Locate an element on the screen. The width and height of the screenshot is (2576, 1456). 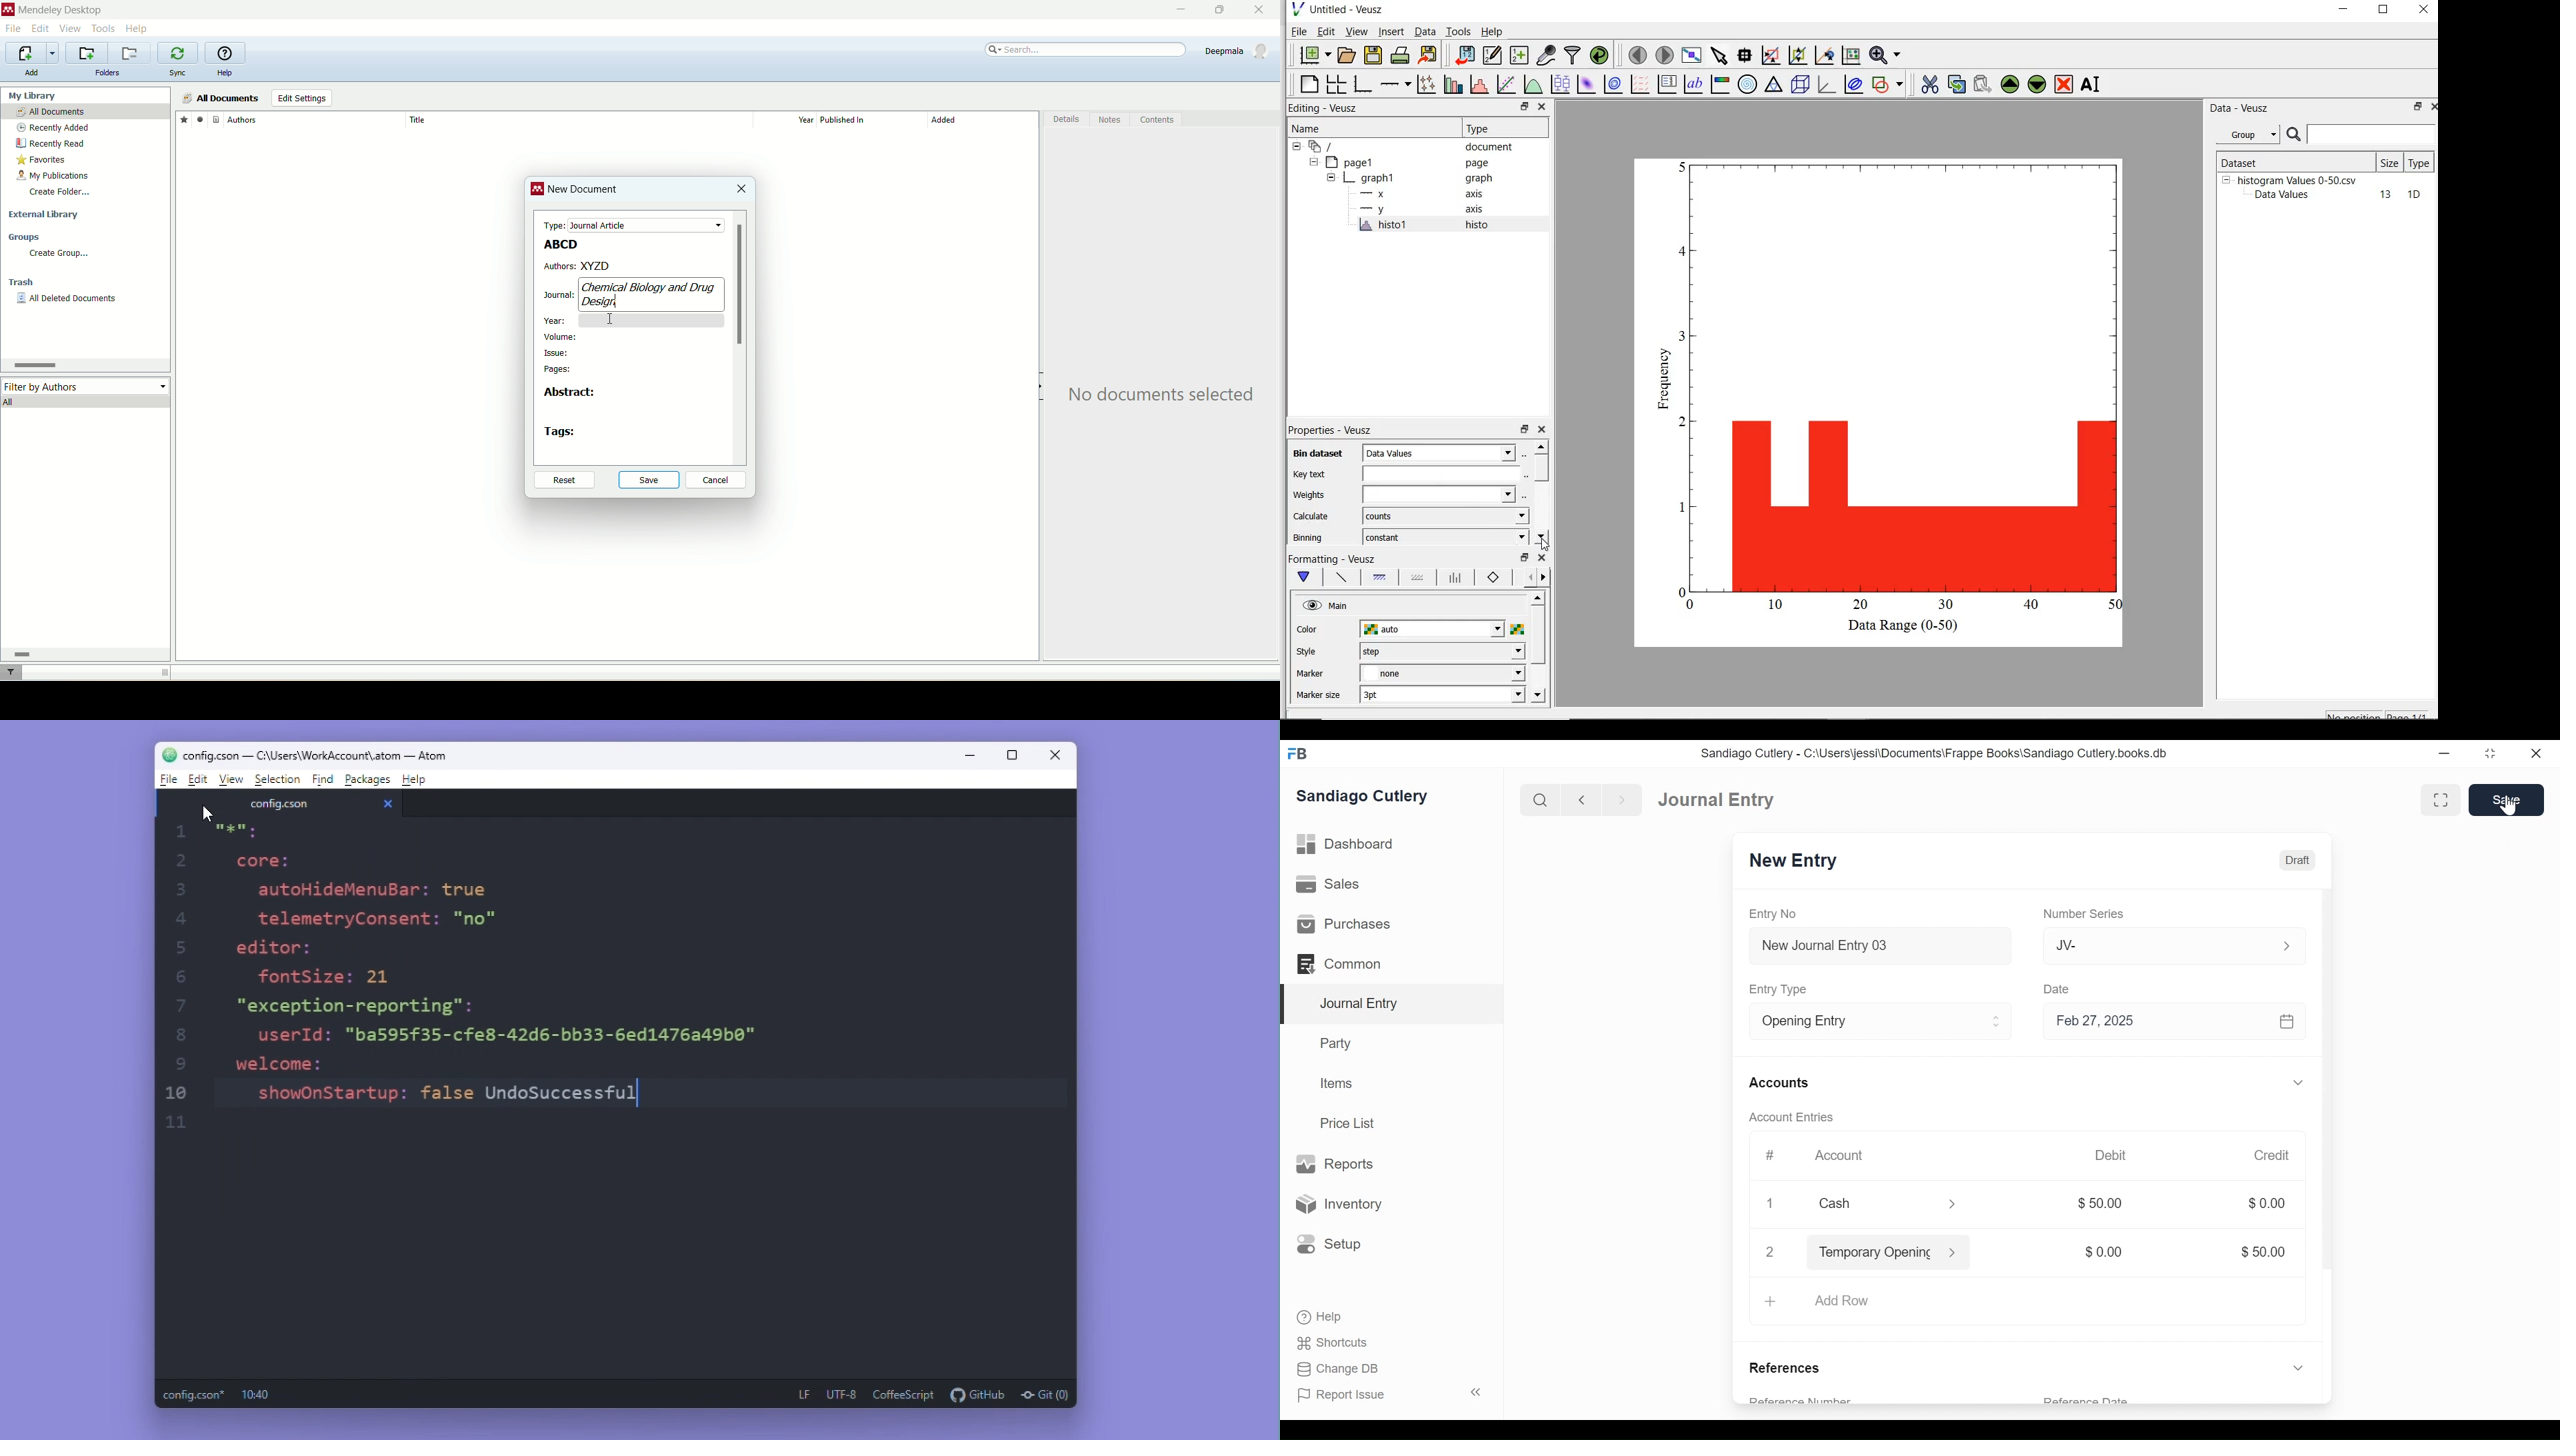
input key text is located at coordinates (1437, 474).